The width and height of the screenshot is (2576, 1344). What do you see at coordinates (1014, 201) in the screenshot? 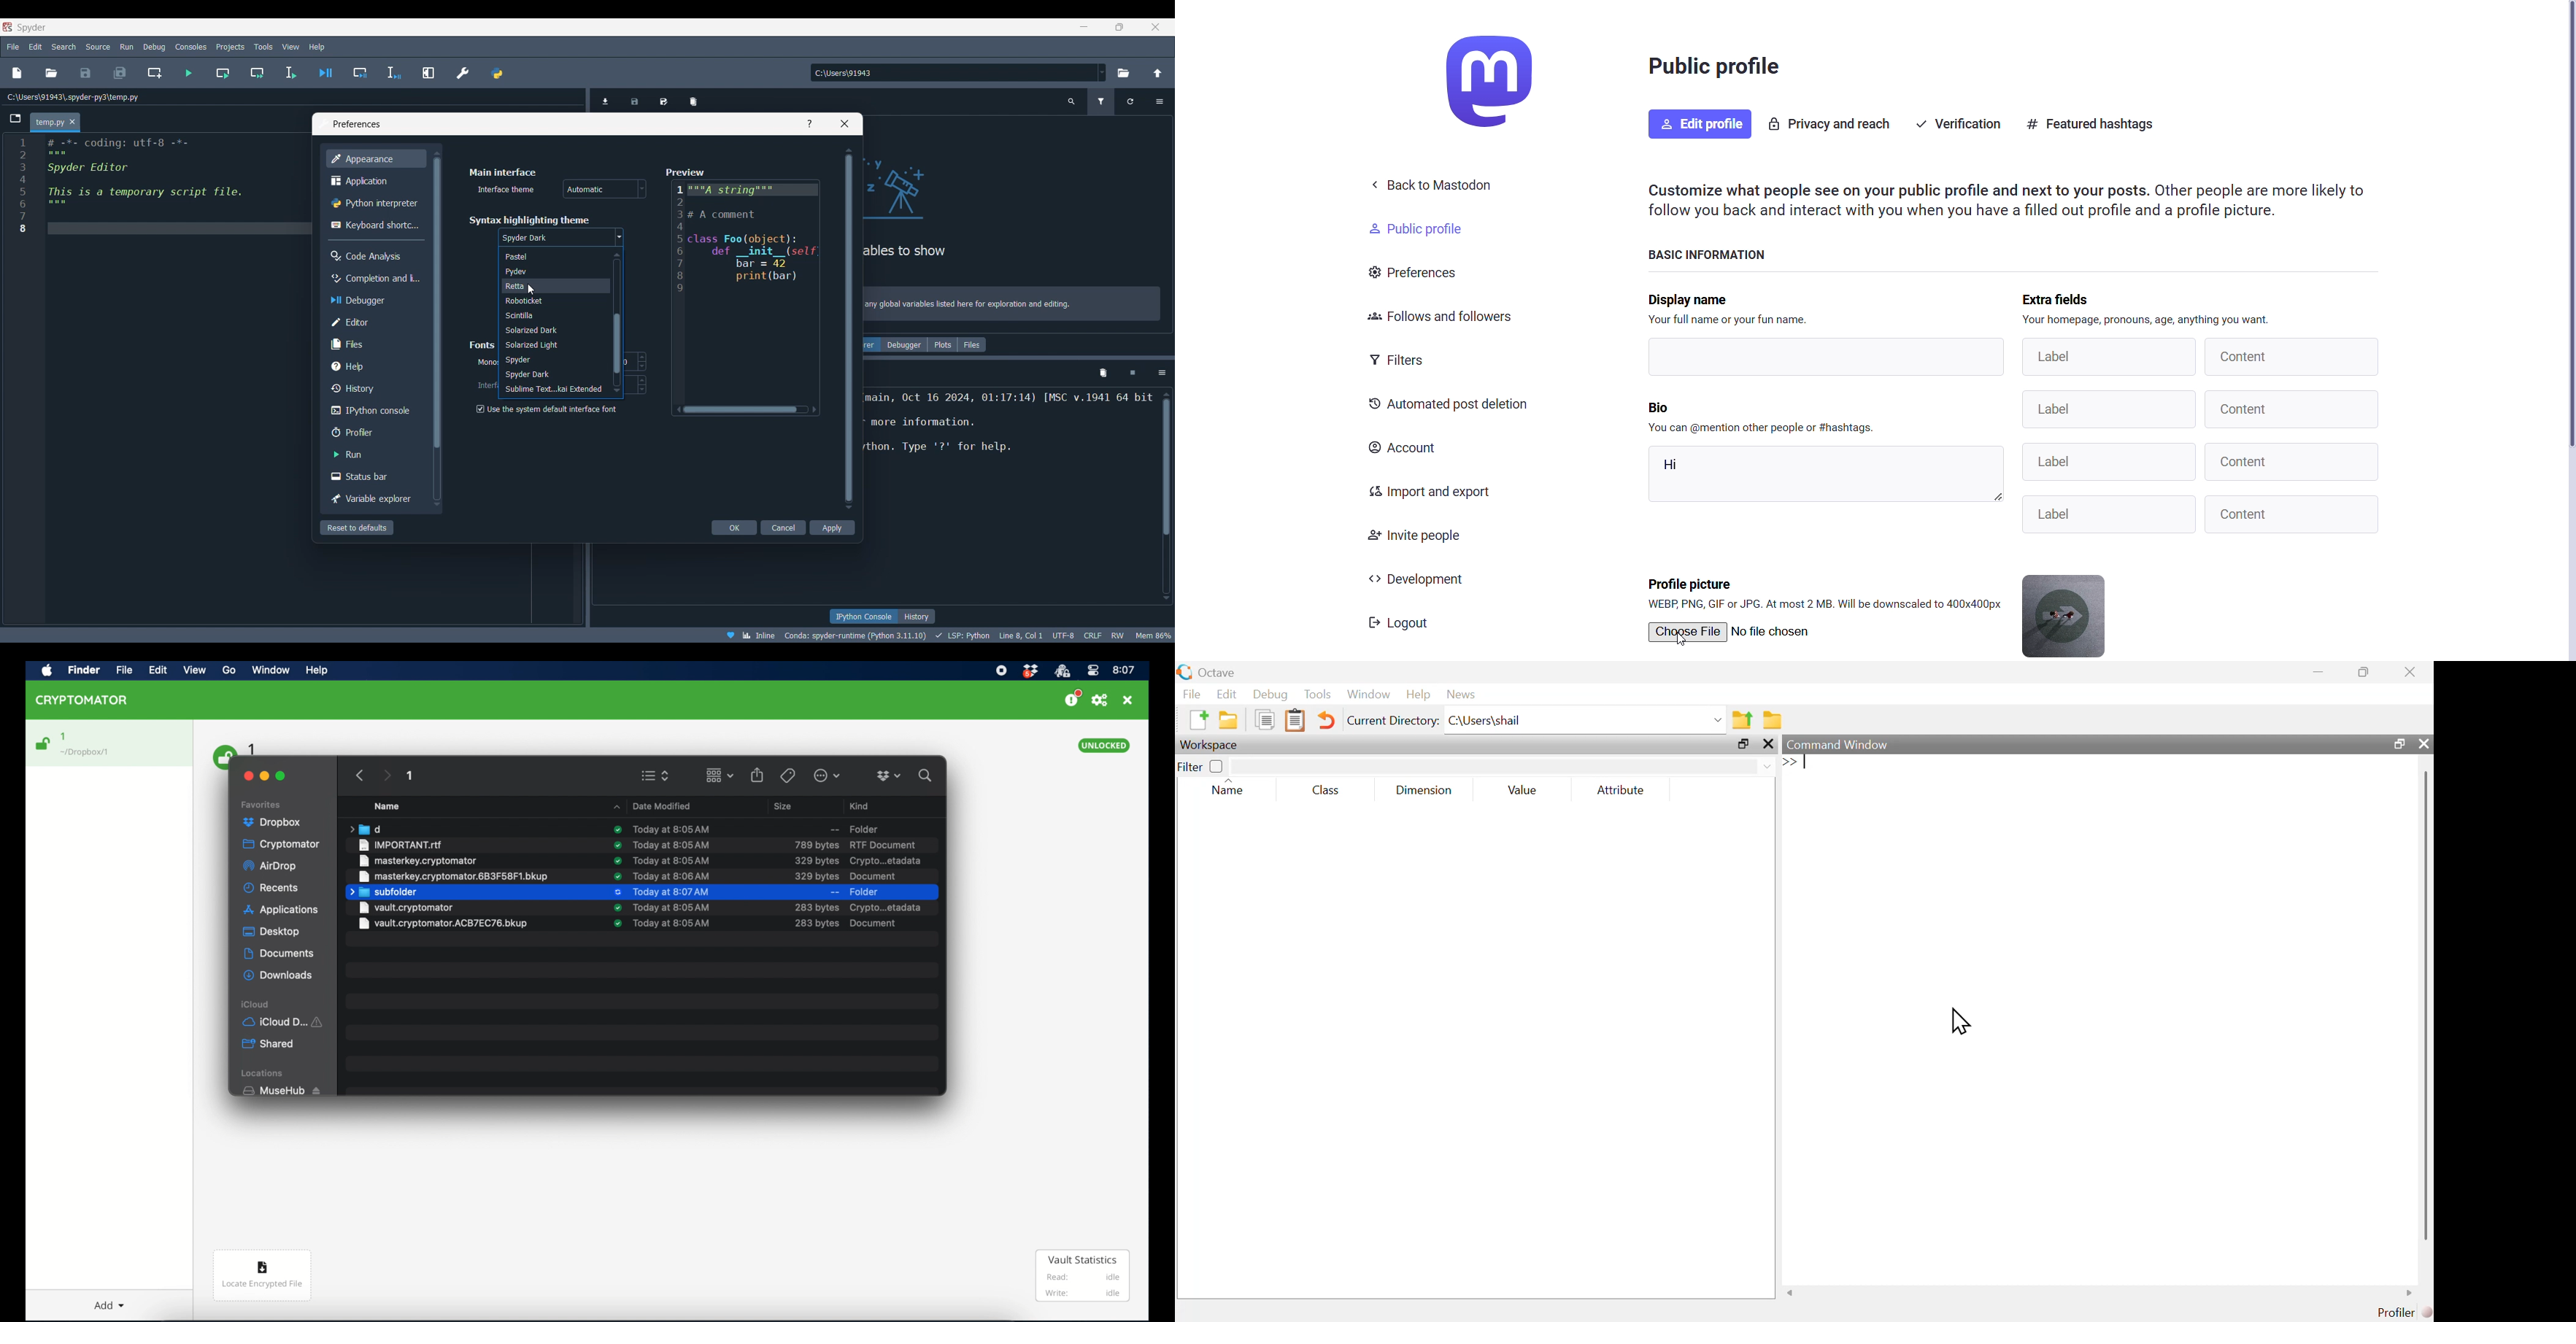
I see `variable explorer pane` at bounding box center [1014, 201].